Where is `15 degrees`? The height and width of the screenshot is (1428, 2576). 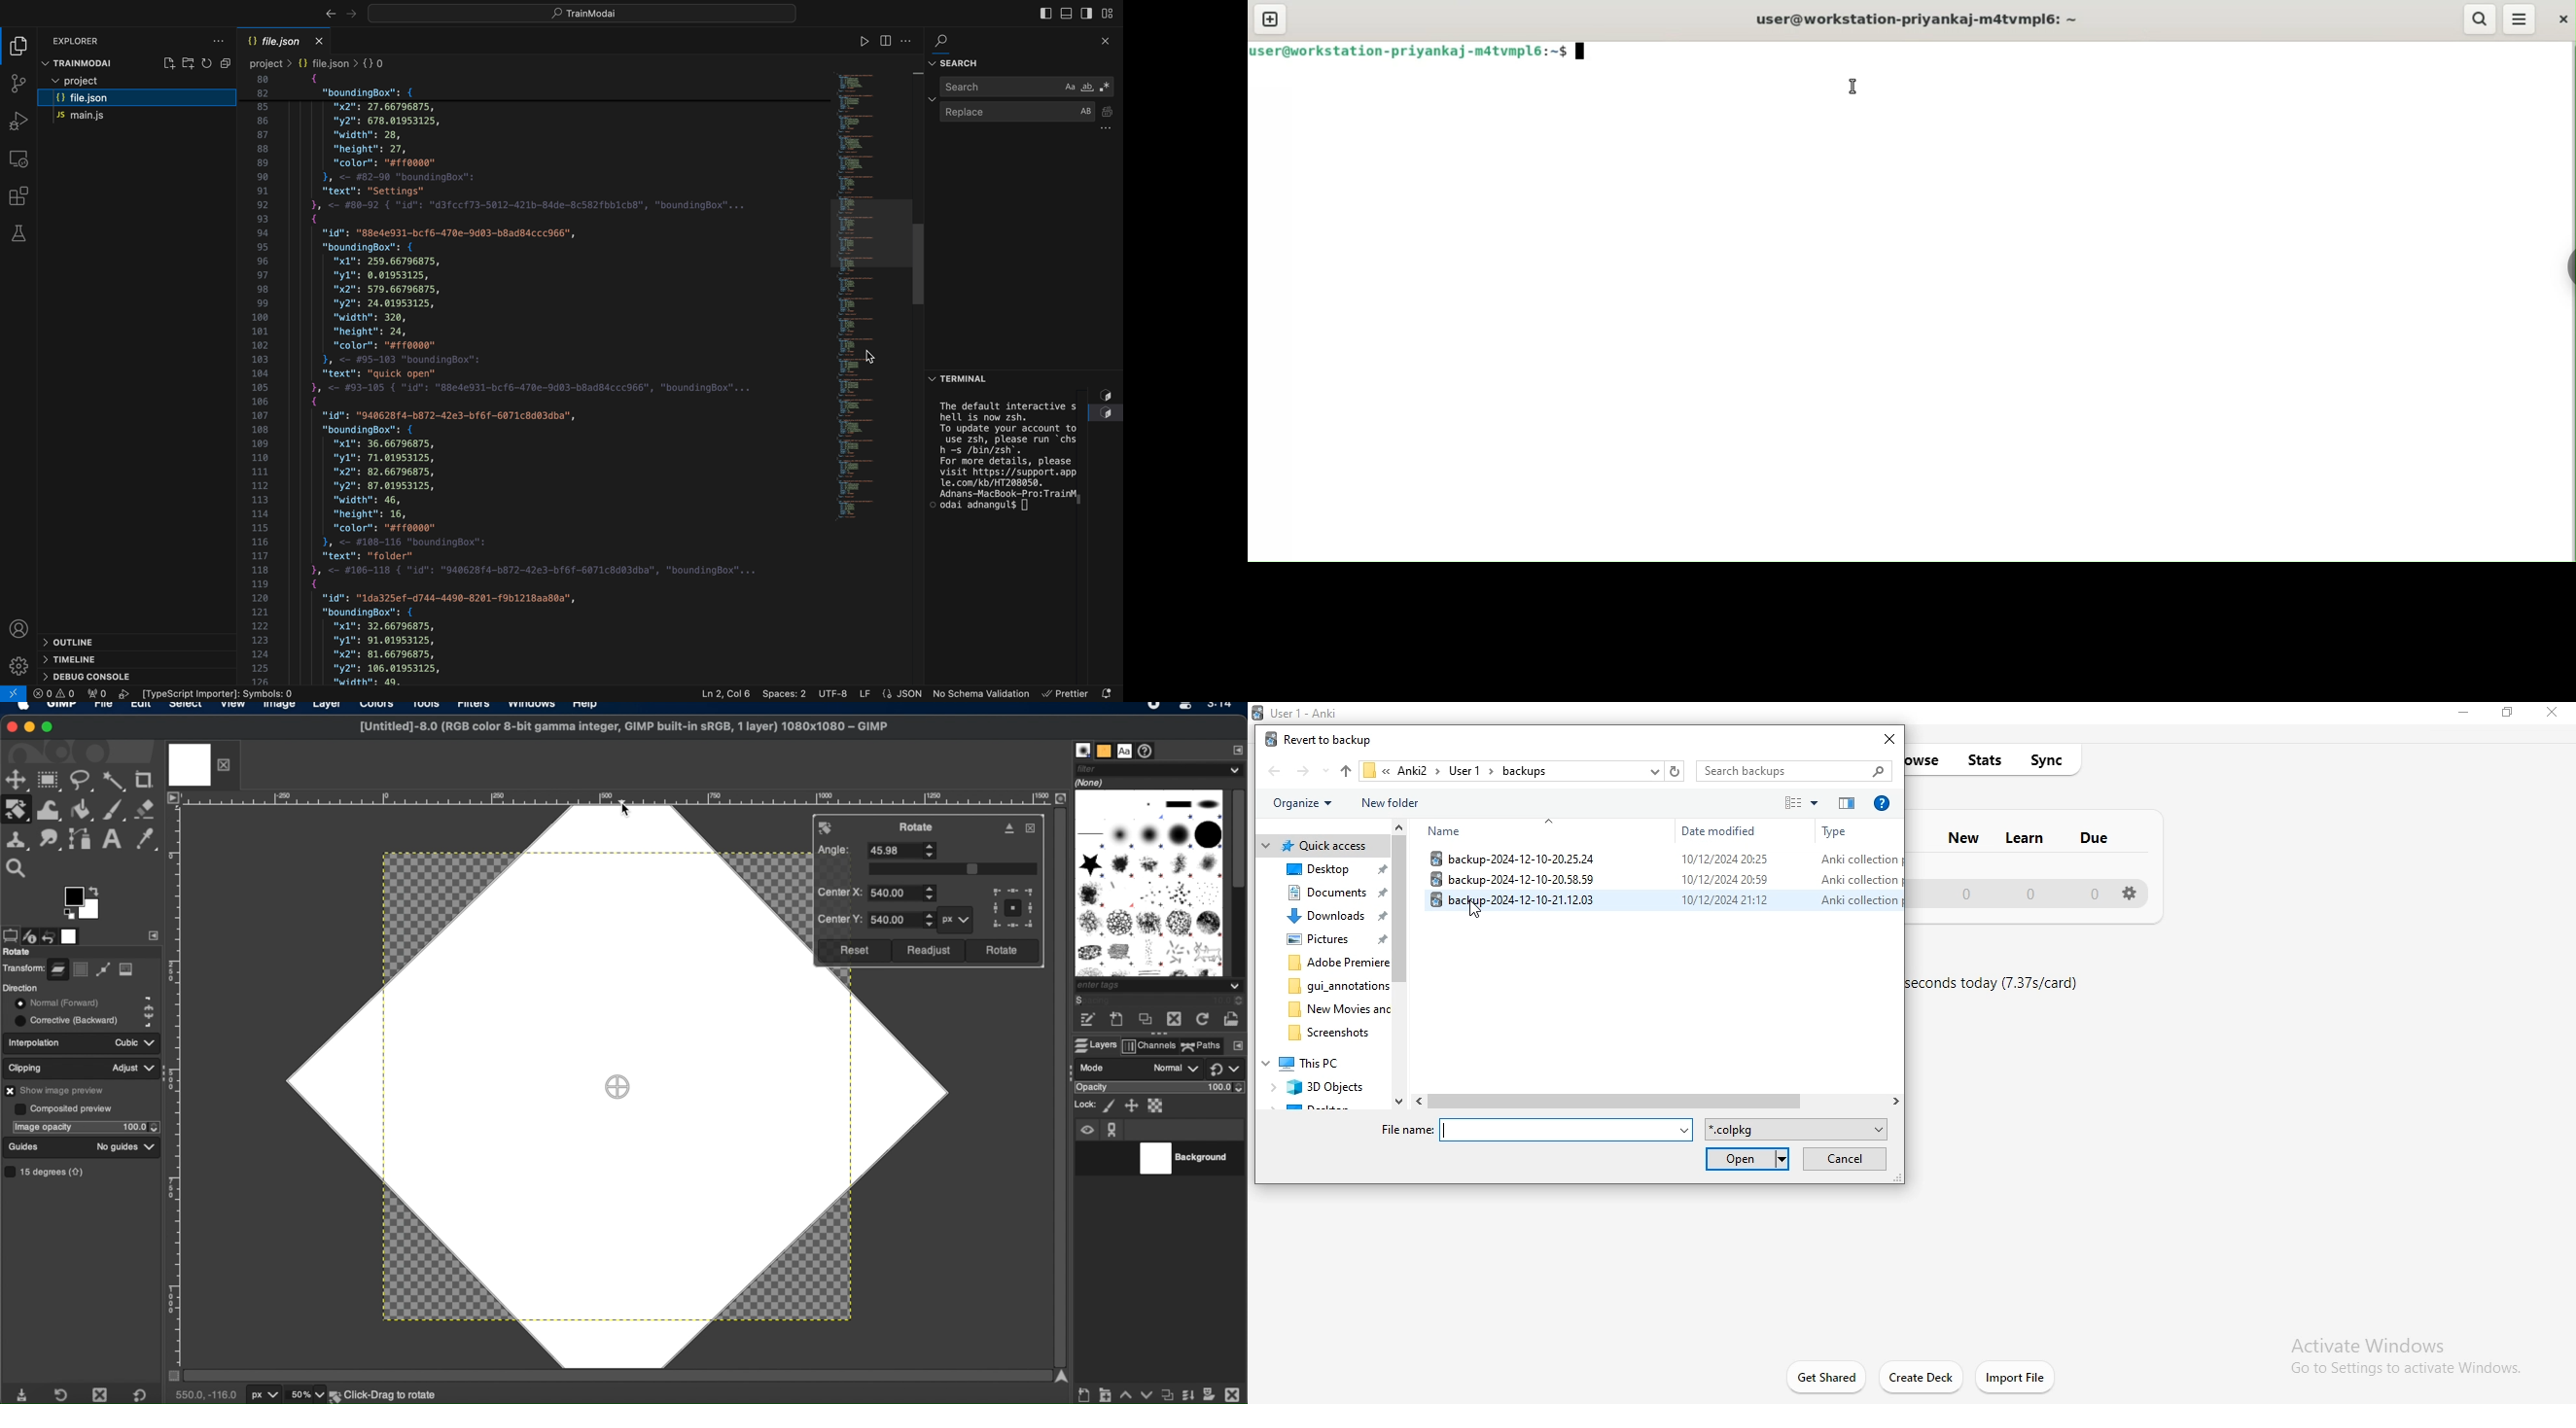
15 degrees is located at coordinates (47, 1171).